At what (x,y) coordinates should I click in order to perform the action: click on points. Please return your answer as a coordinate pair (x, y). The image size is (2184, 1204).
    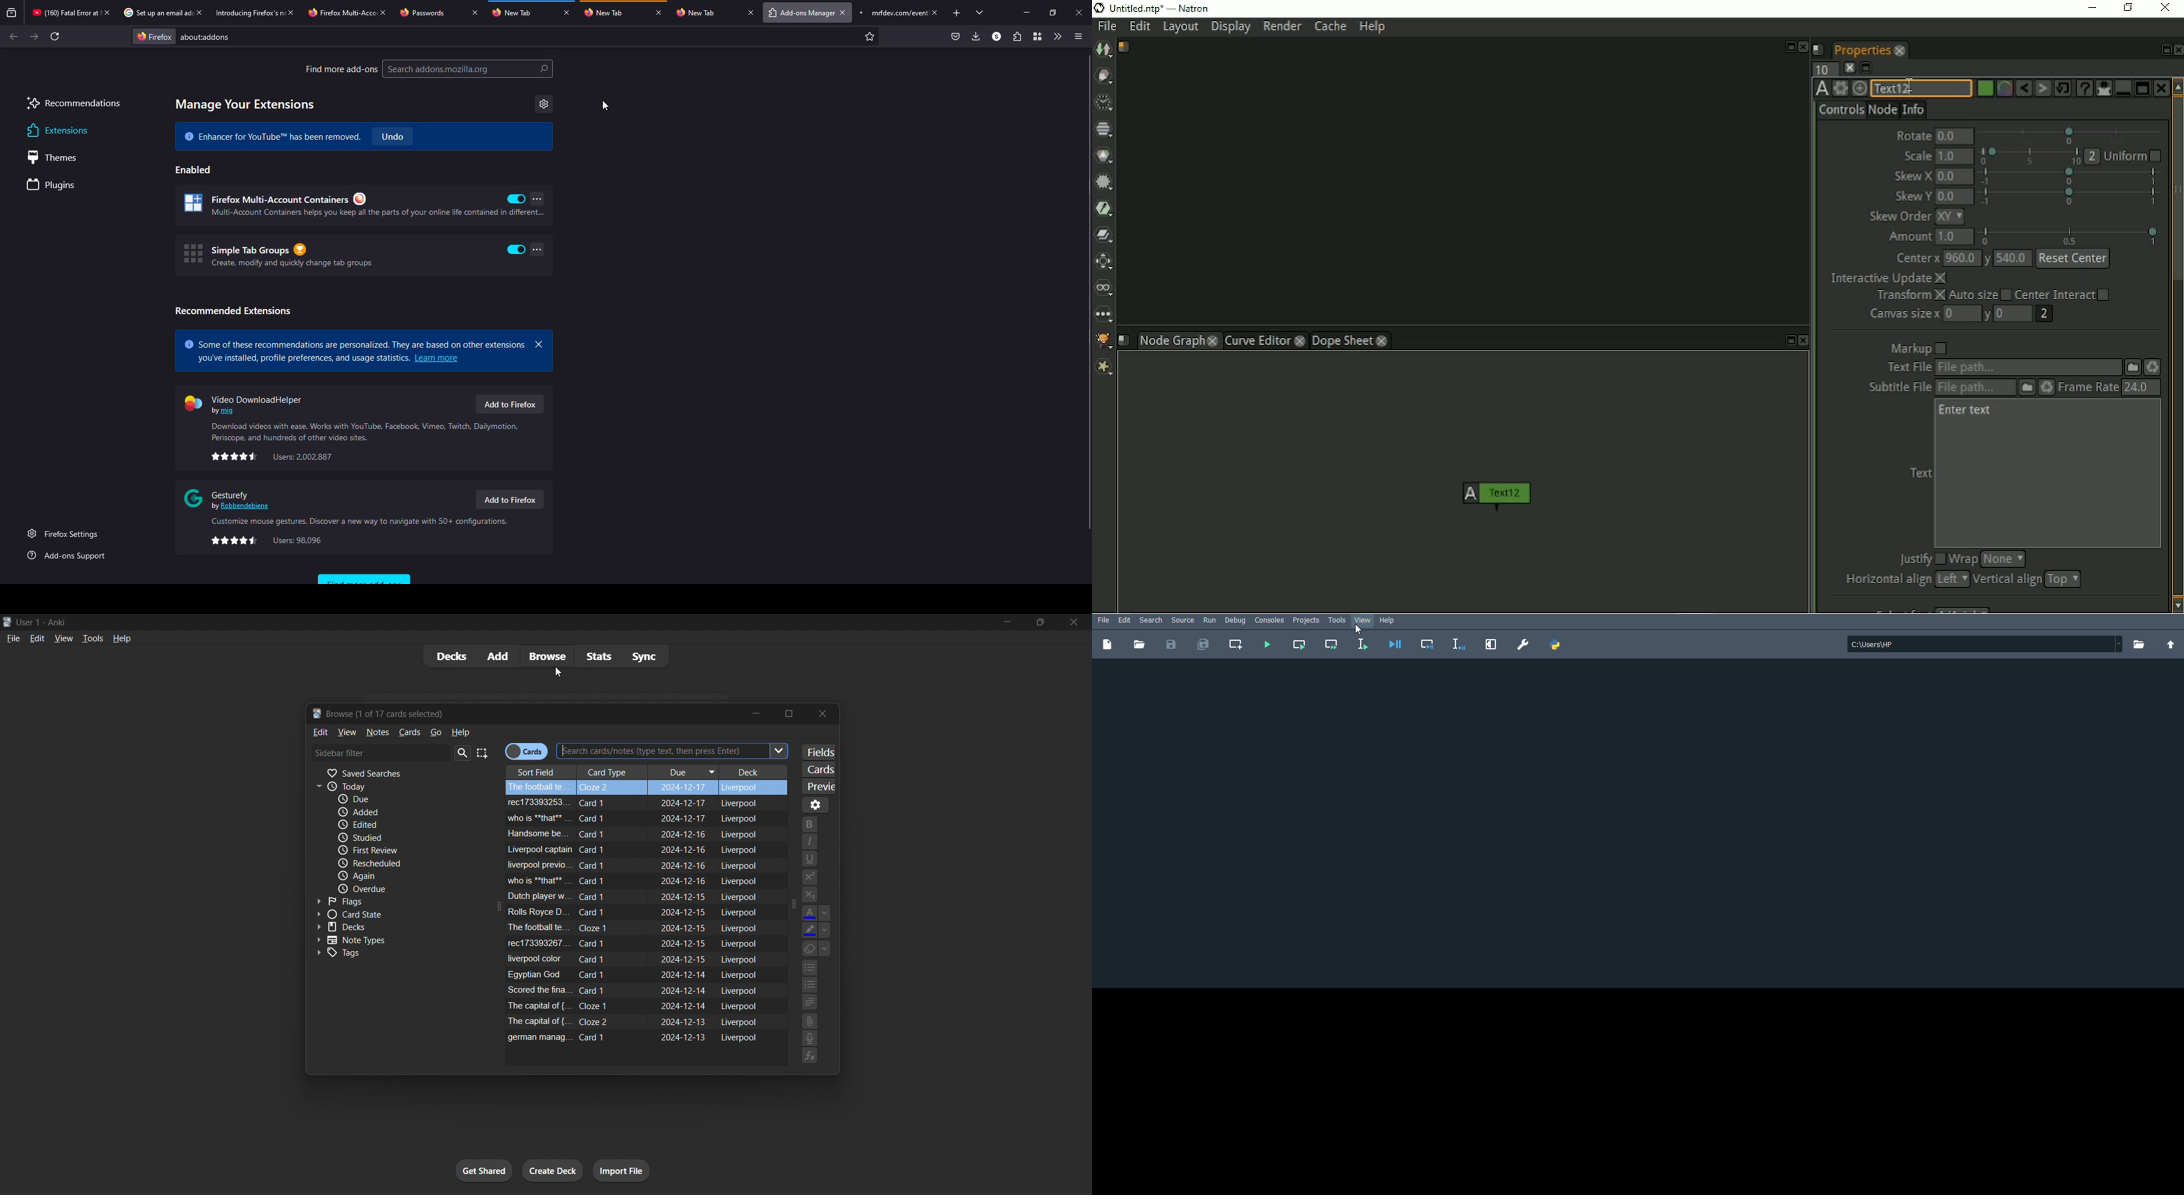
    Looking at the image, I should click on (811, 968).